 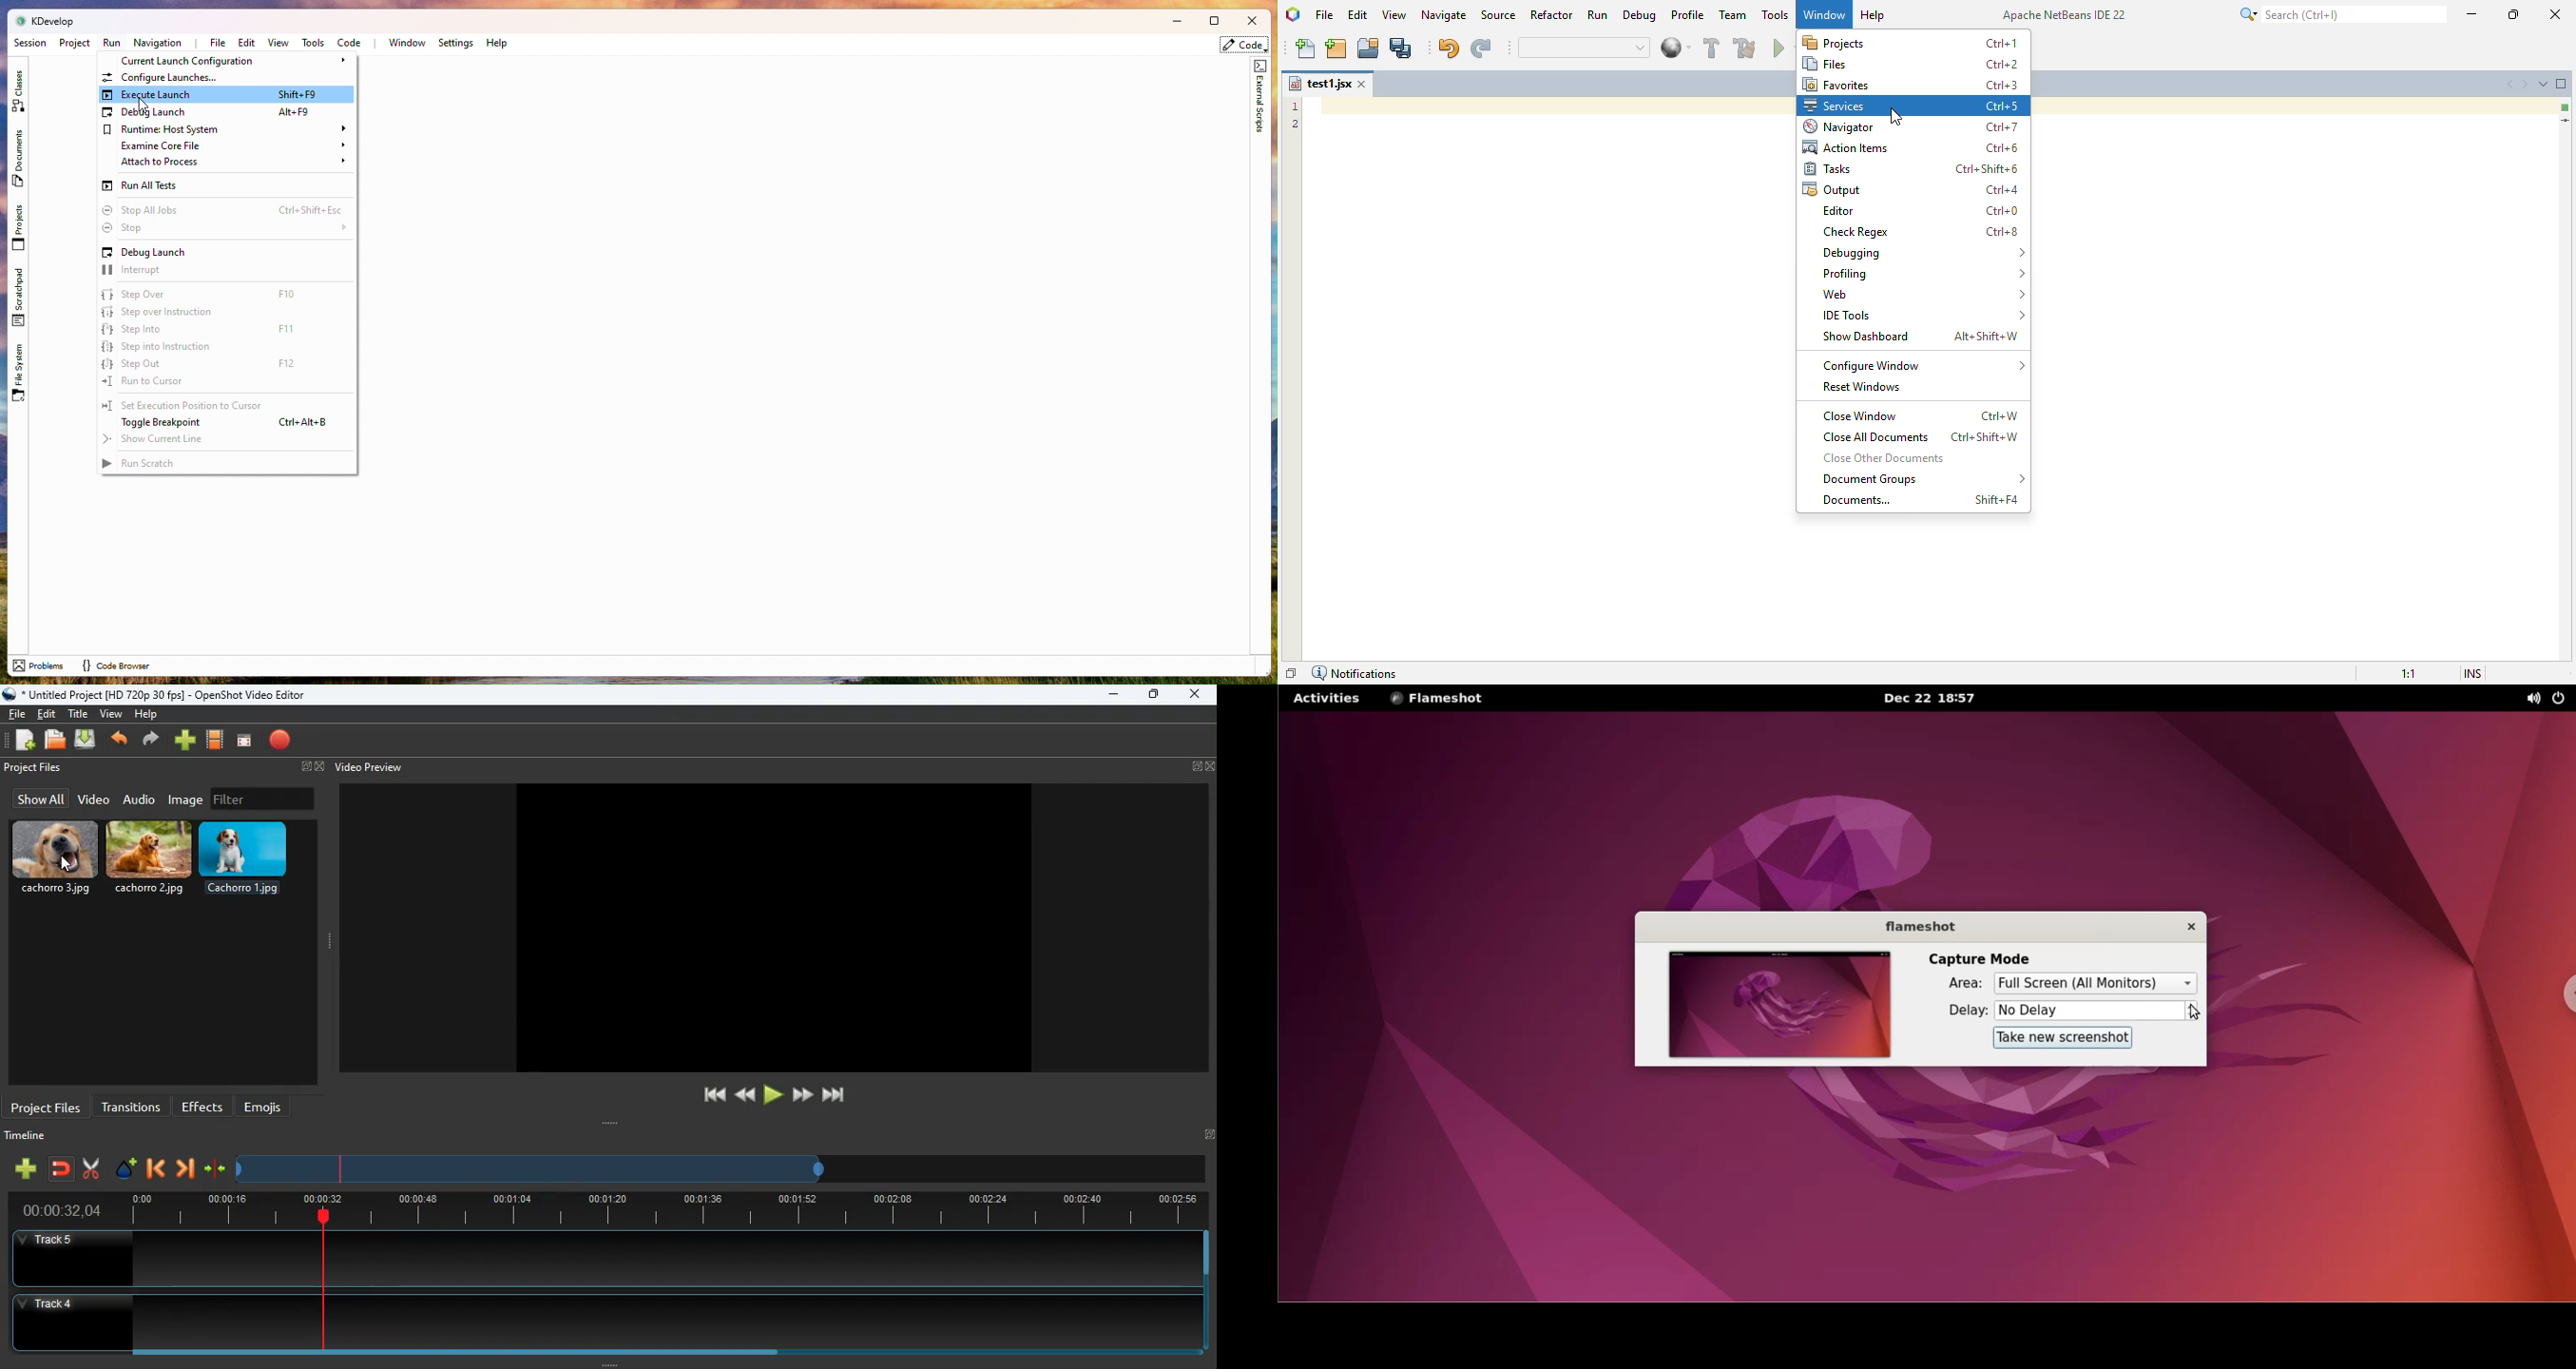 What do you see at coordinates (310, 767) in the screenshot?
I see `fullscreen` at bounding box center [310, 767].